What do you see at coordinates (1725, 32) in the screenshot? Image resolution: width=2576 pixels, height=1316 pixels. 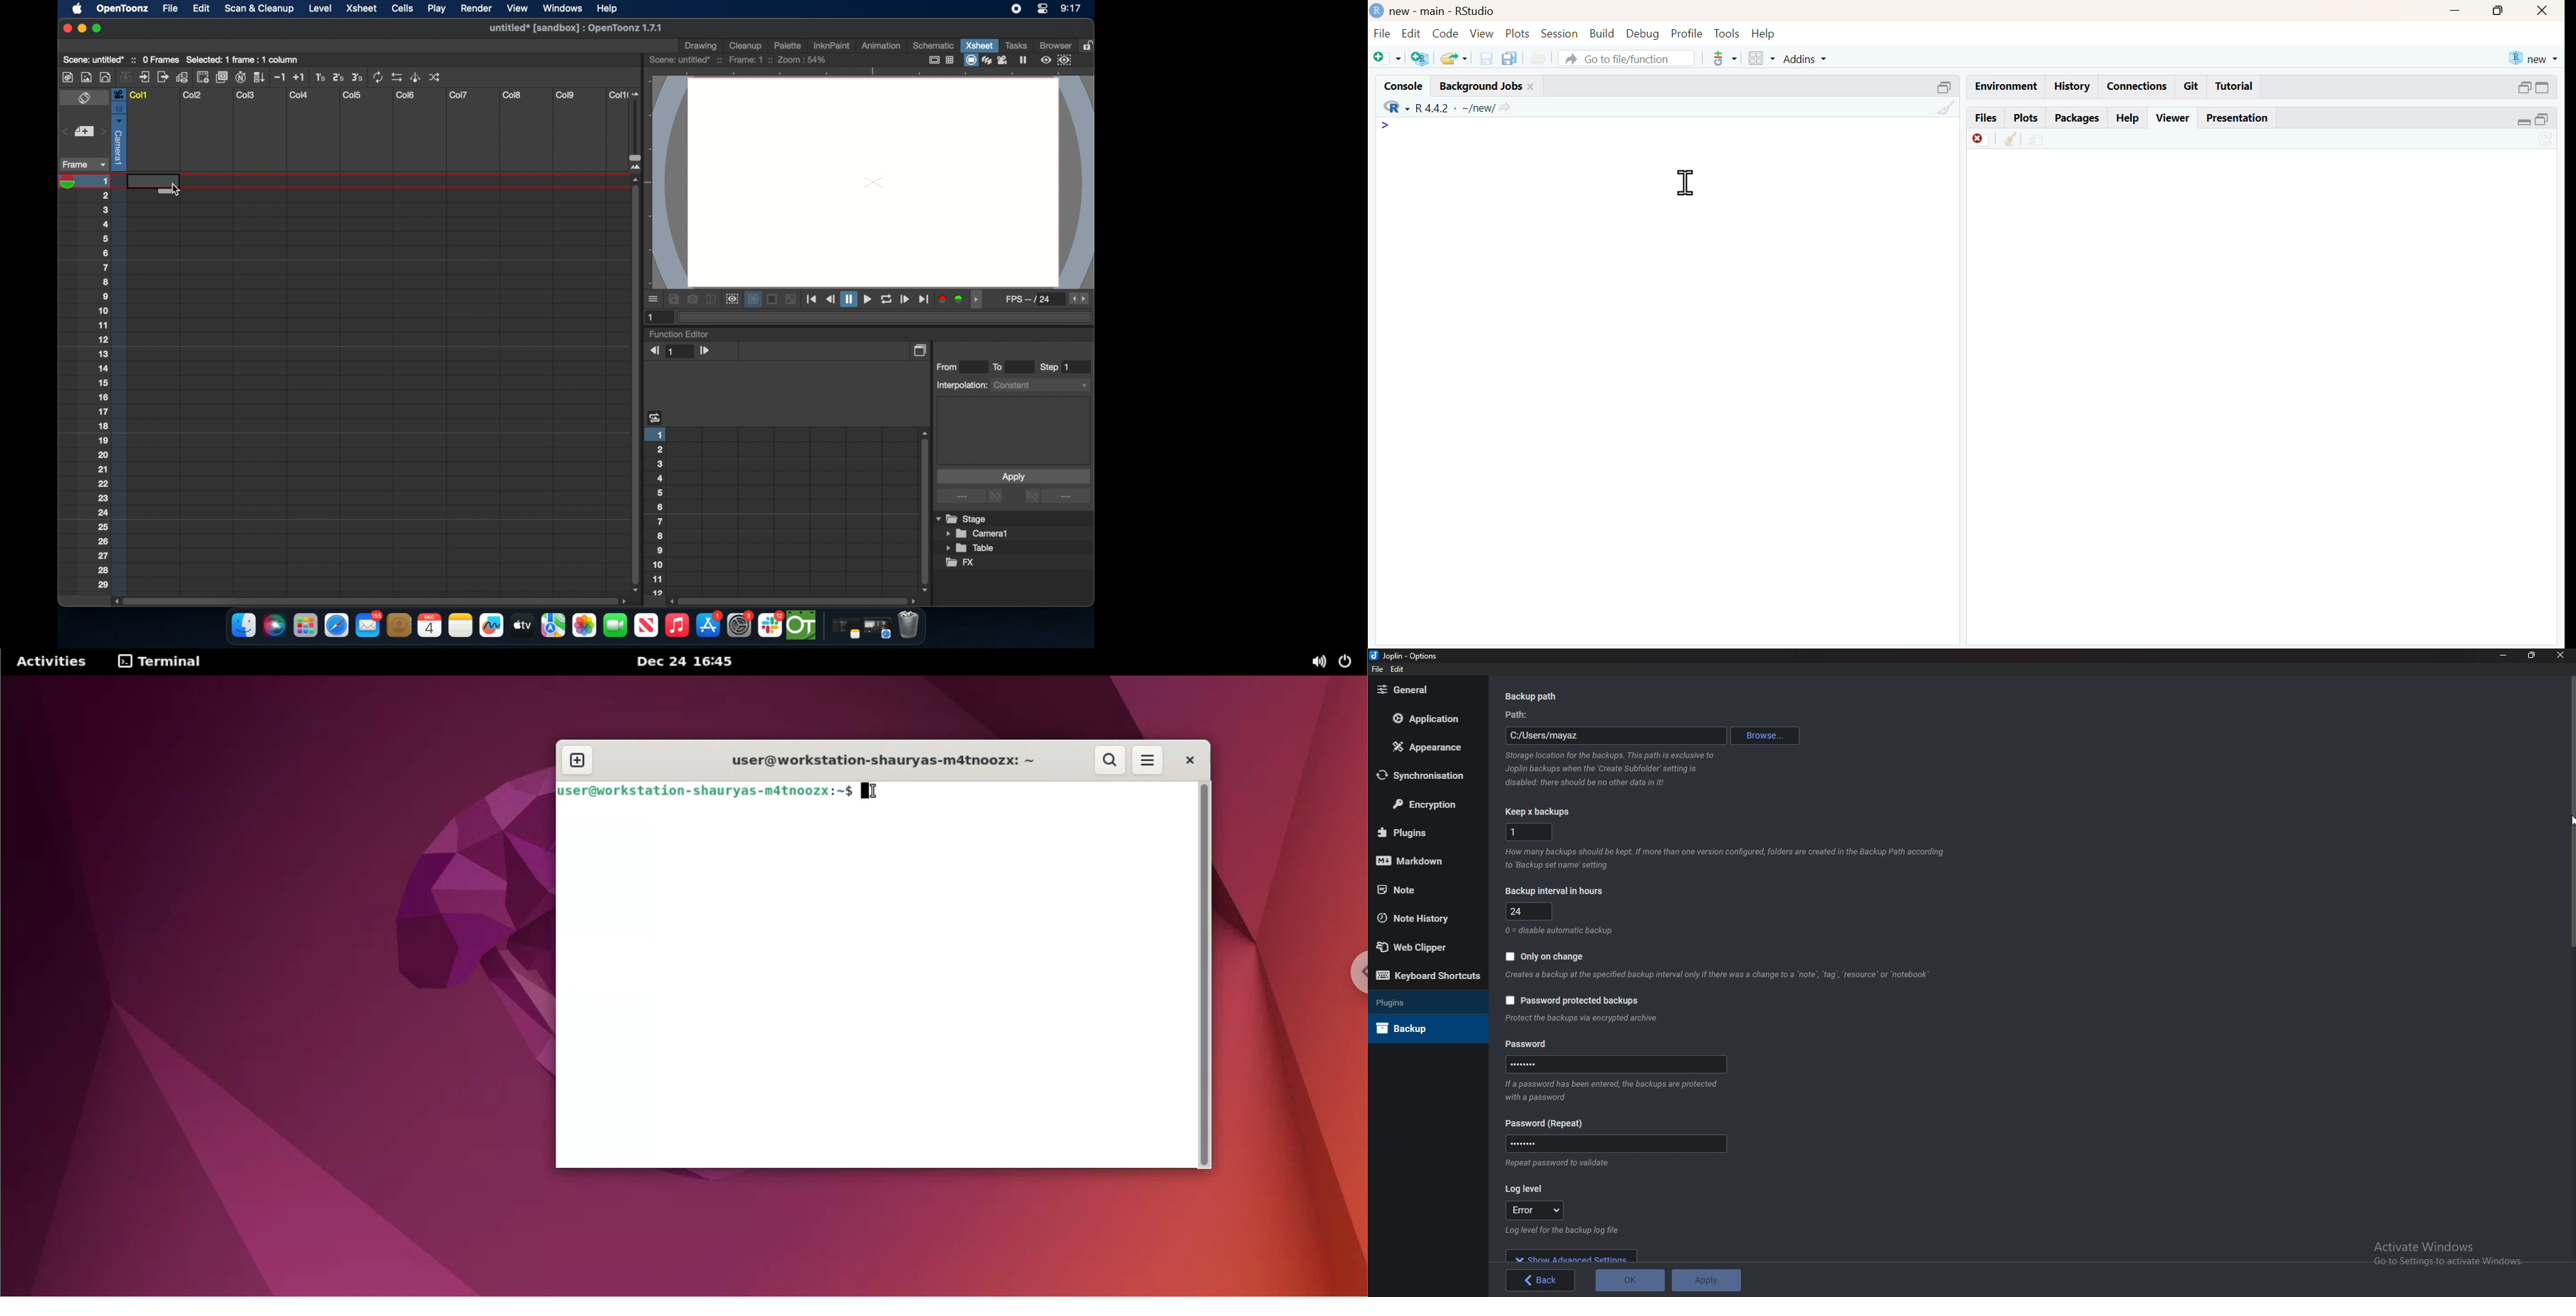 I see `Tools` at bounding box center [1725, 32].